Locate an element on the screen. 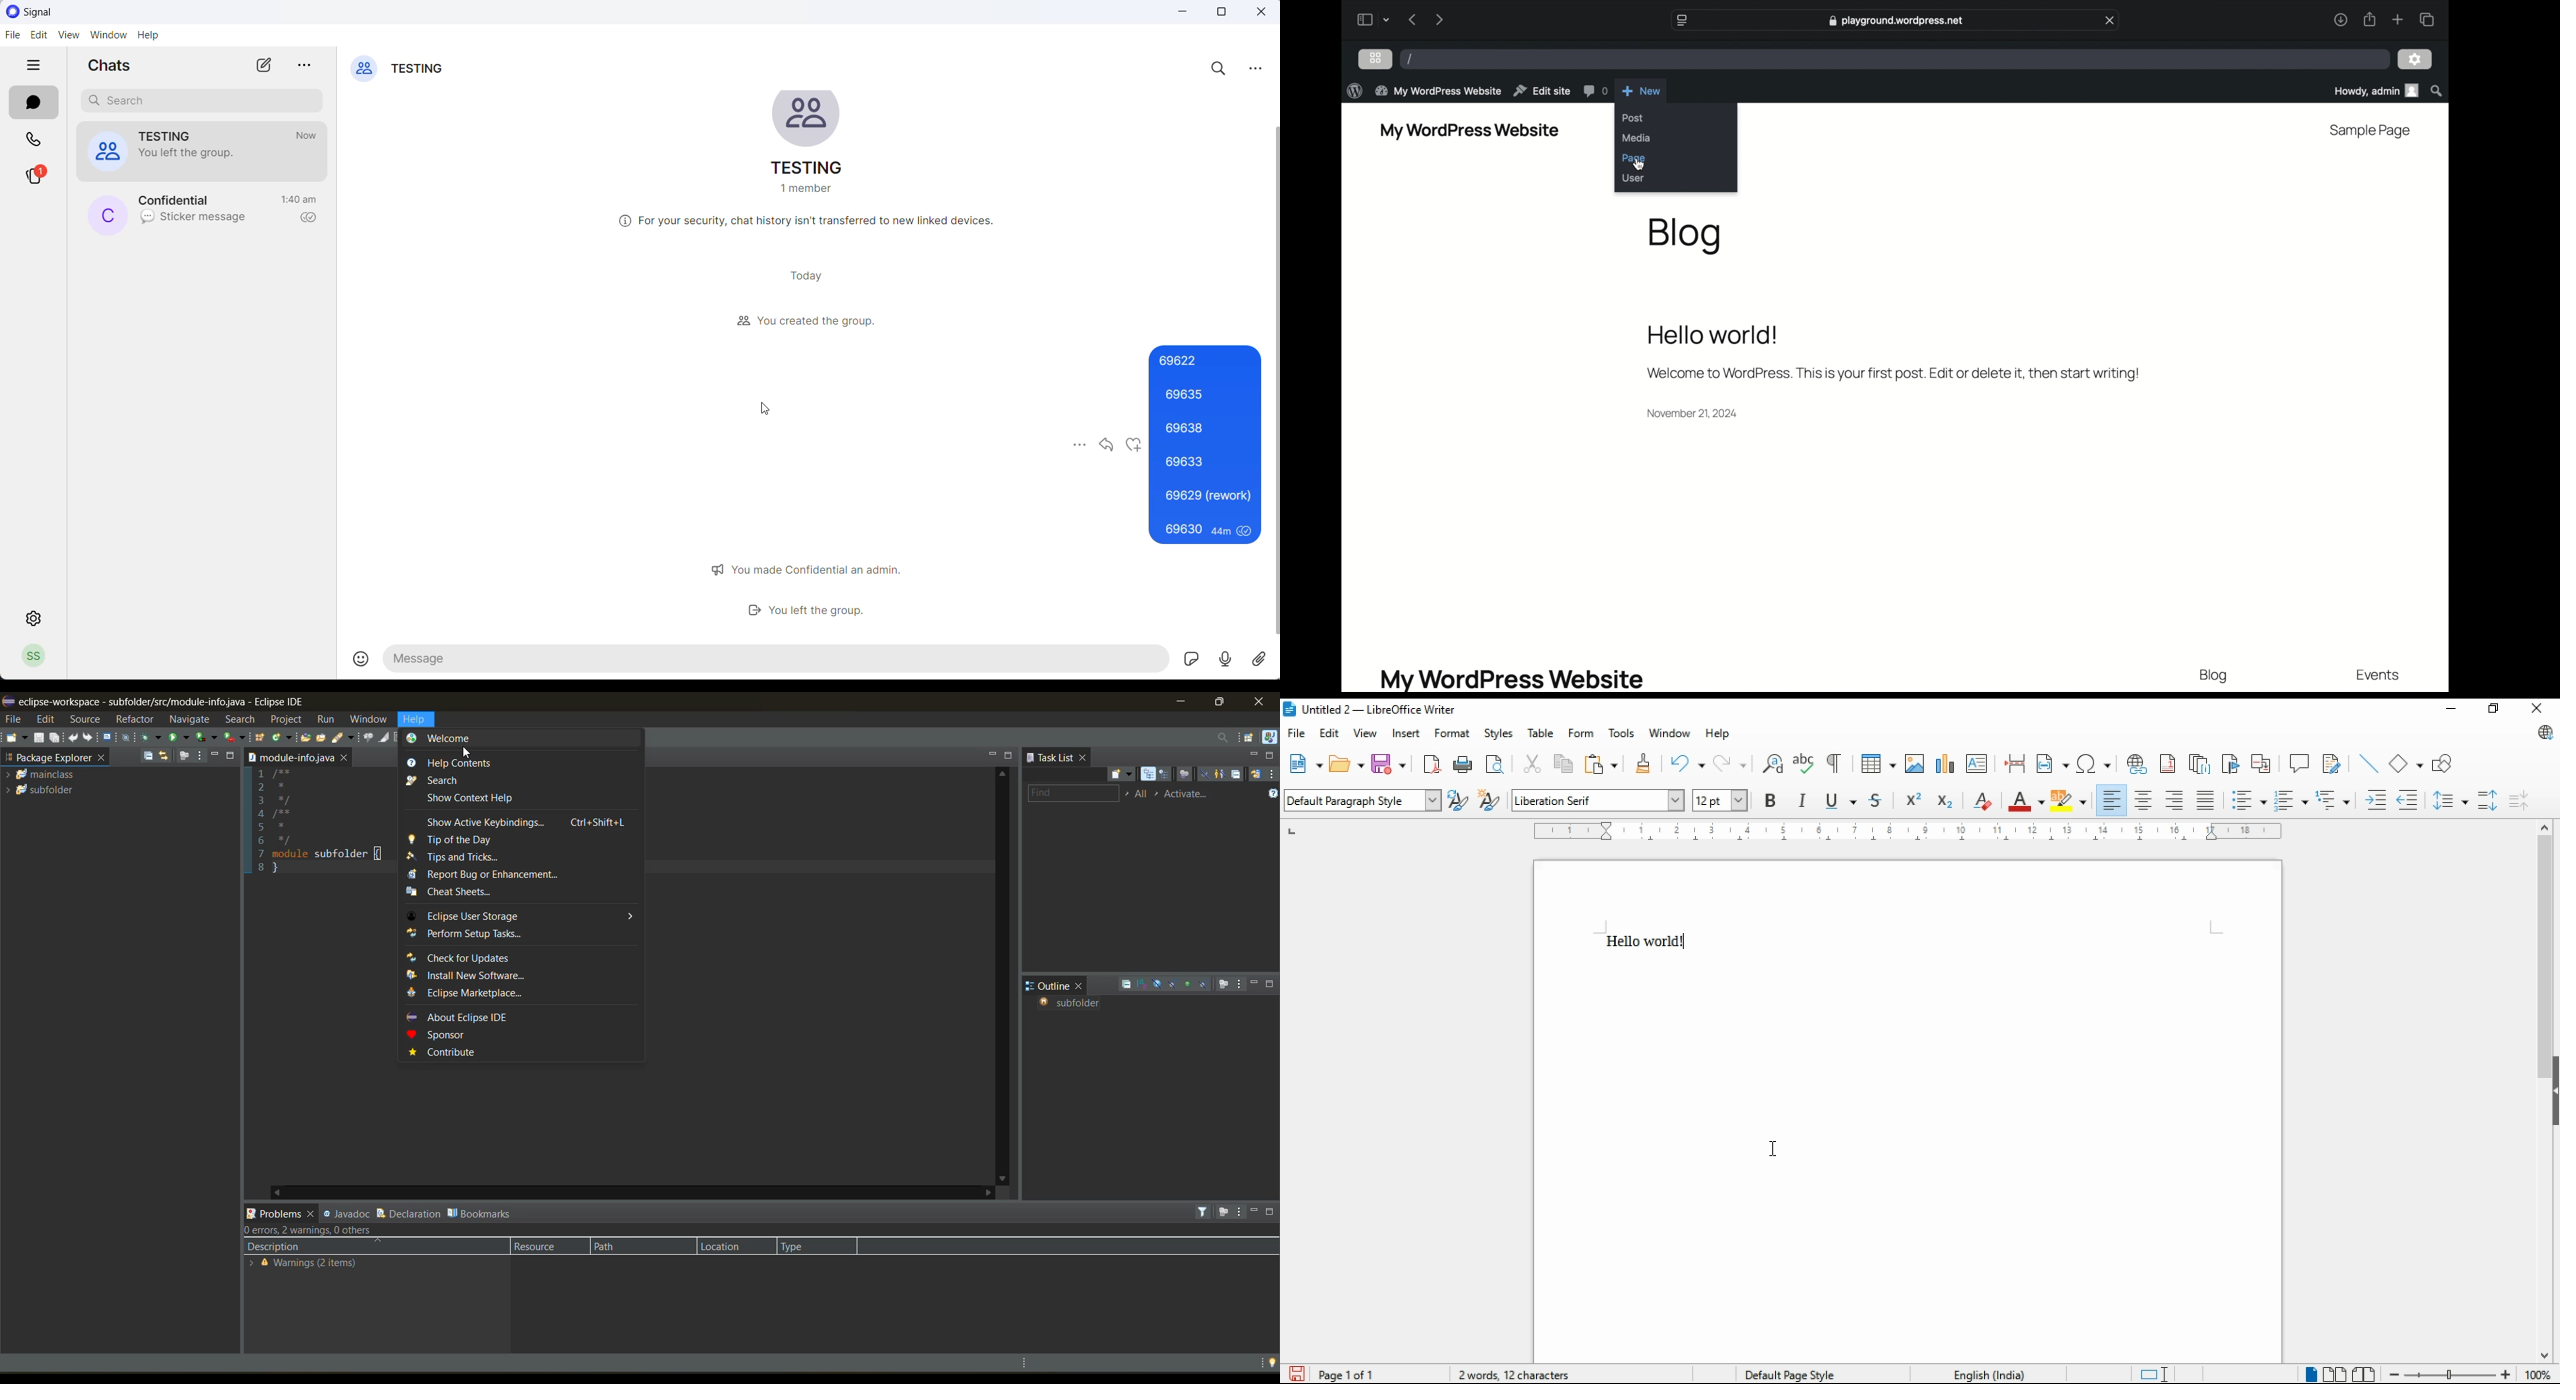  group cover photo is located at coordinates (106, 154).